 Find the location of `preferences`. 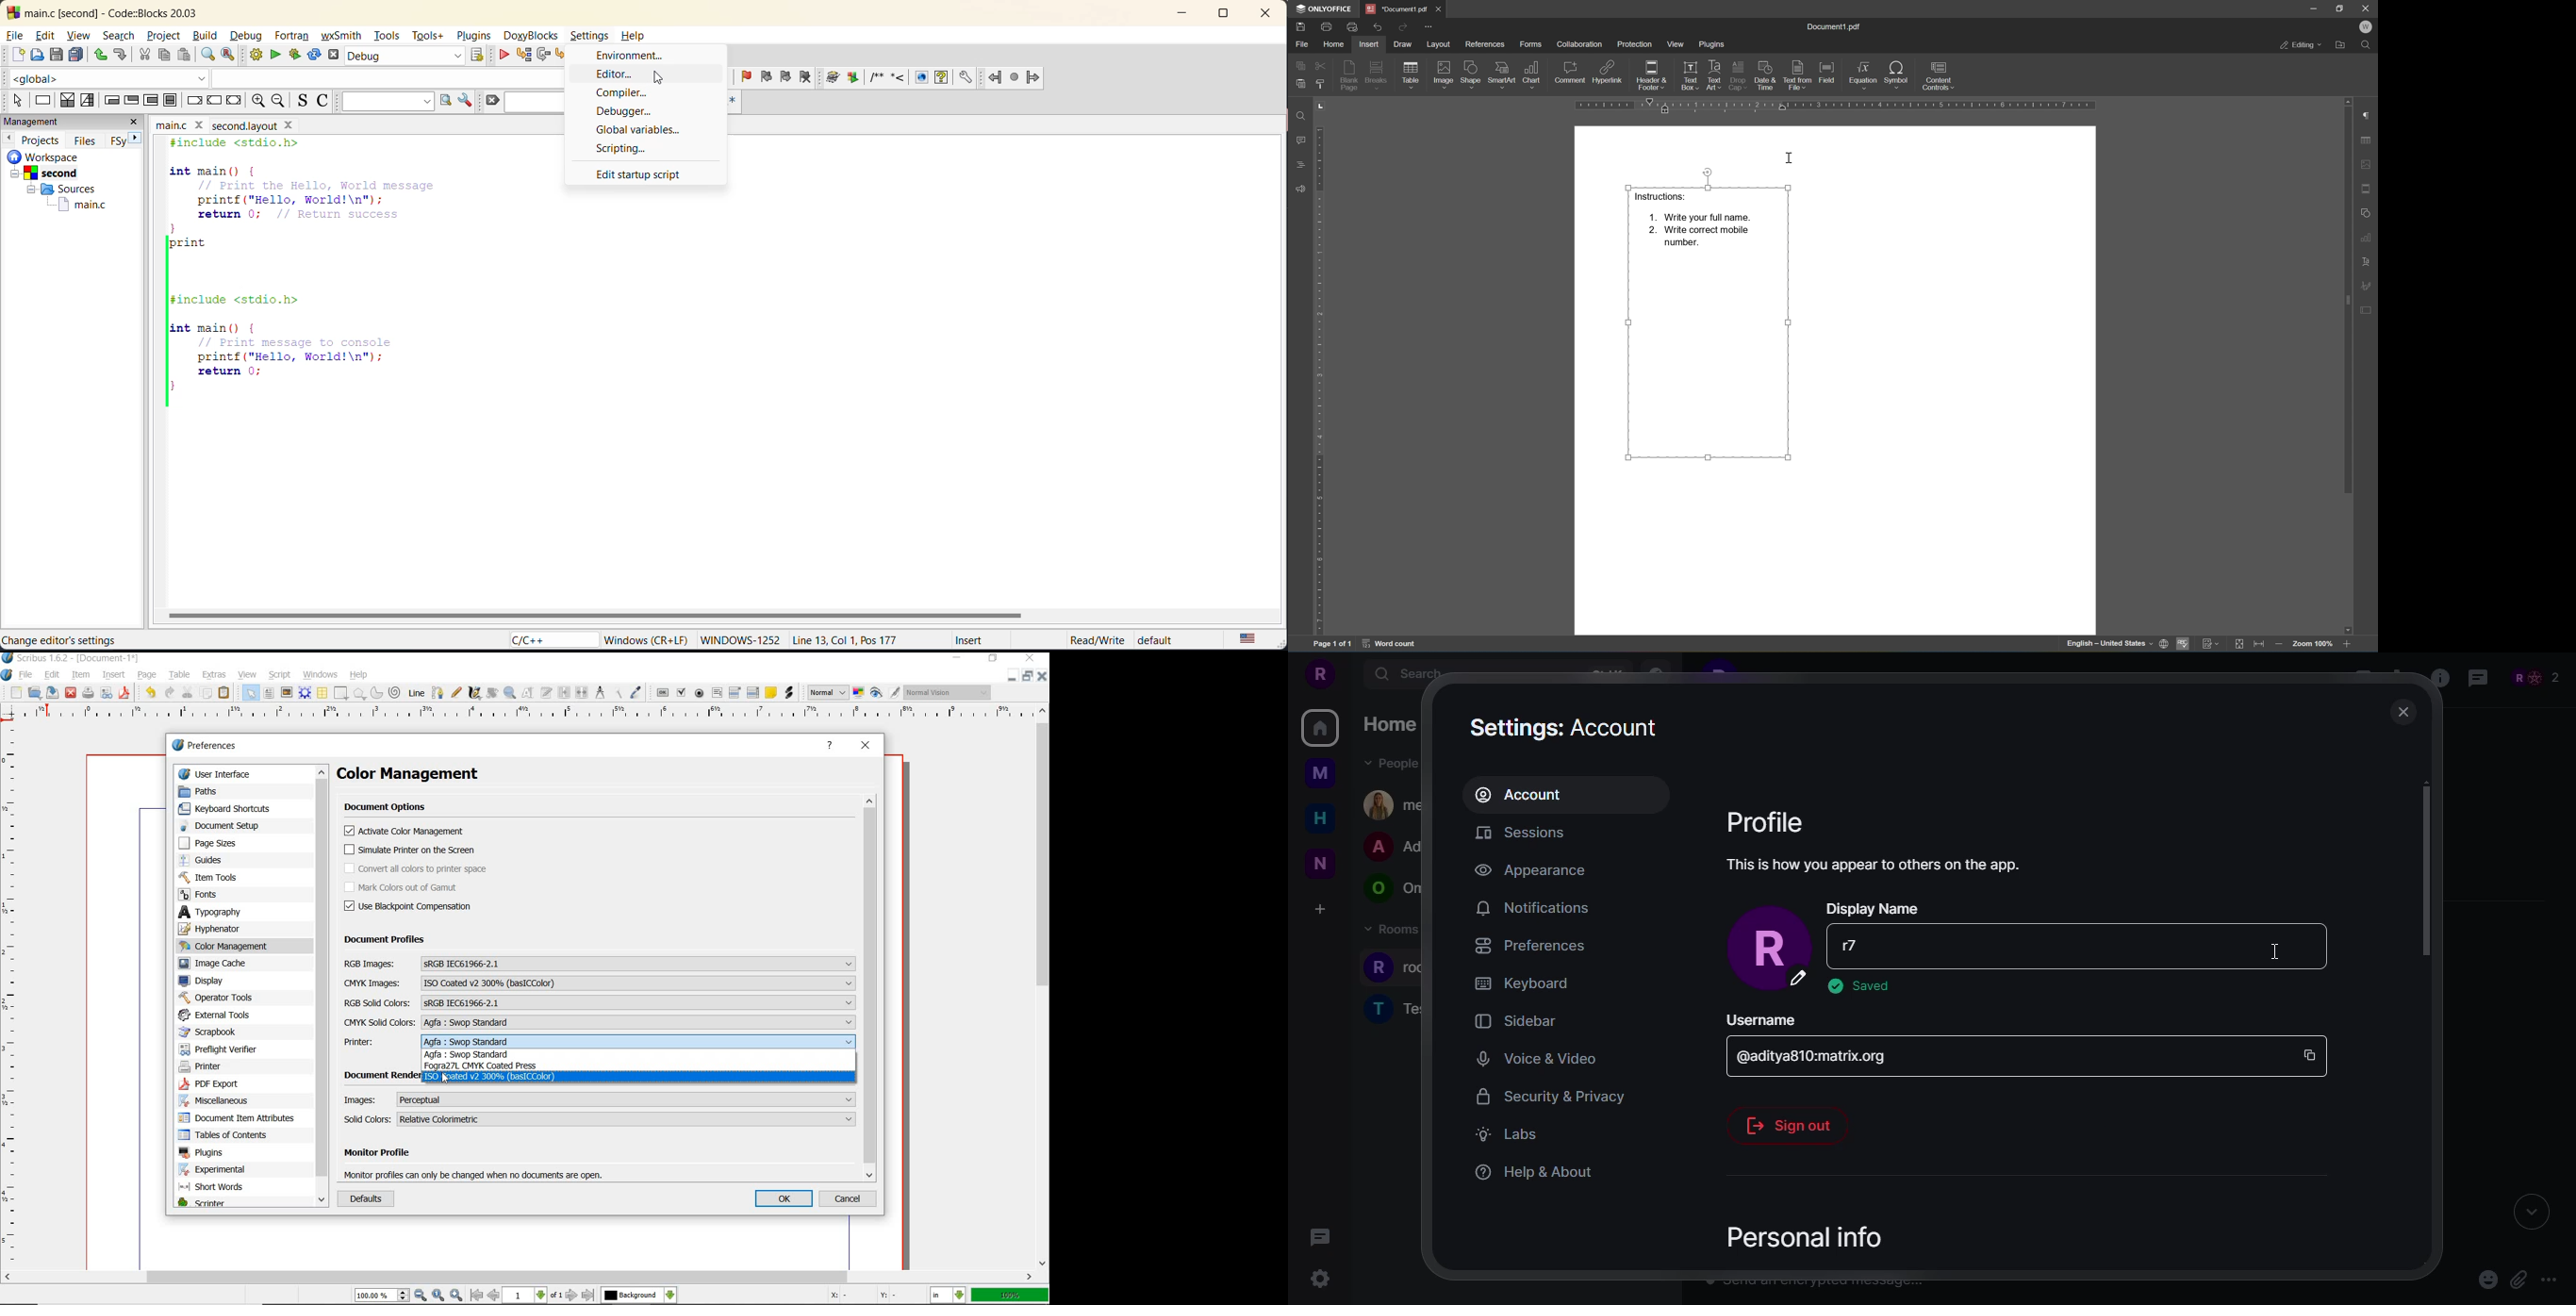

preferences is located at coordinates (208, 747).